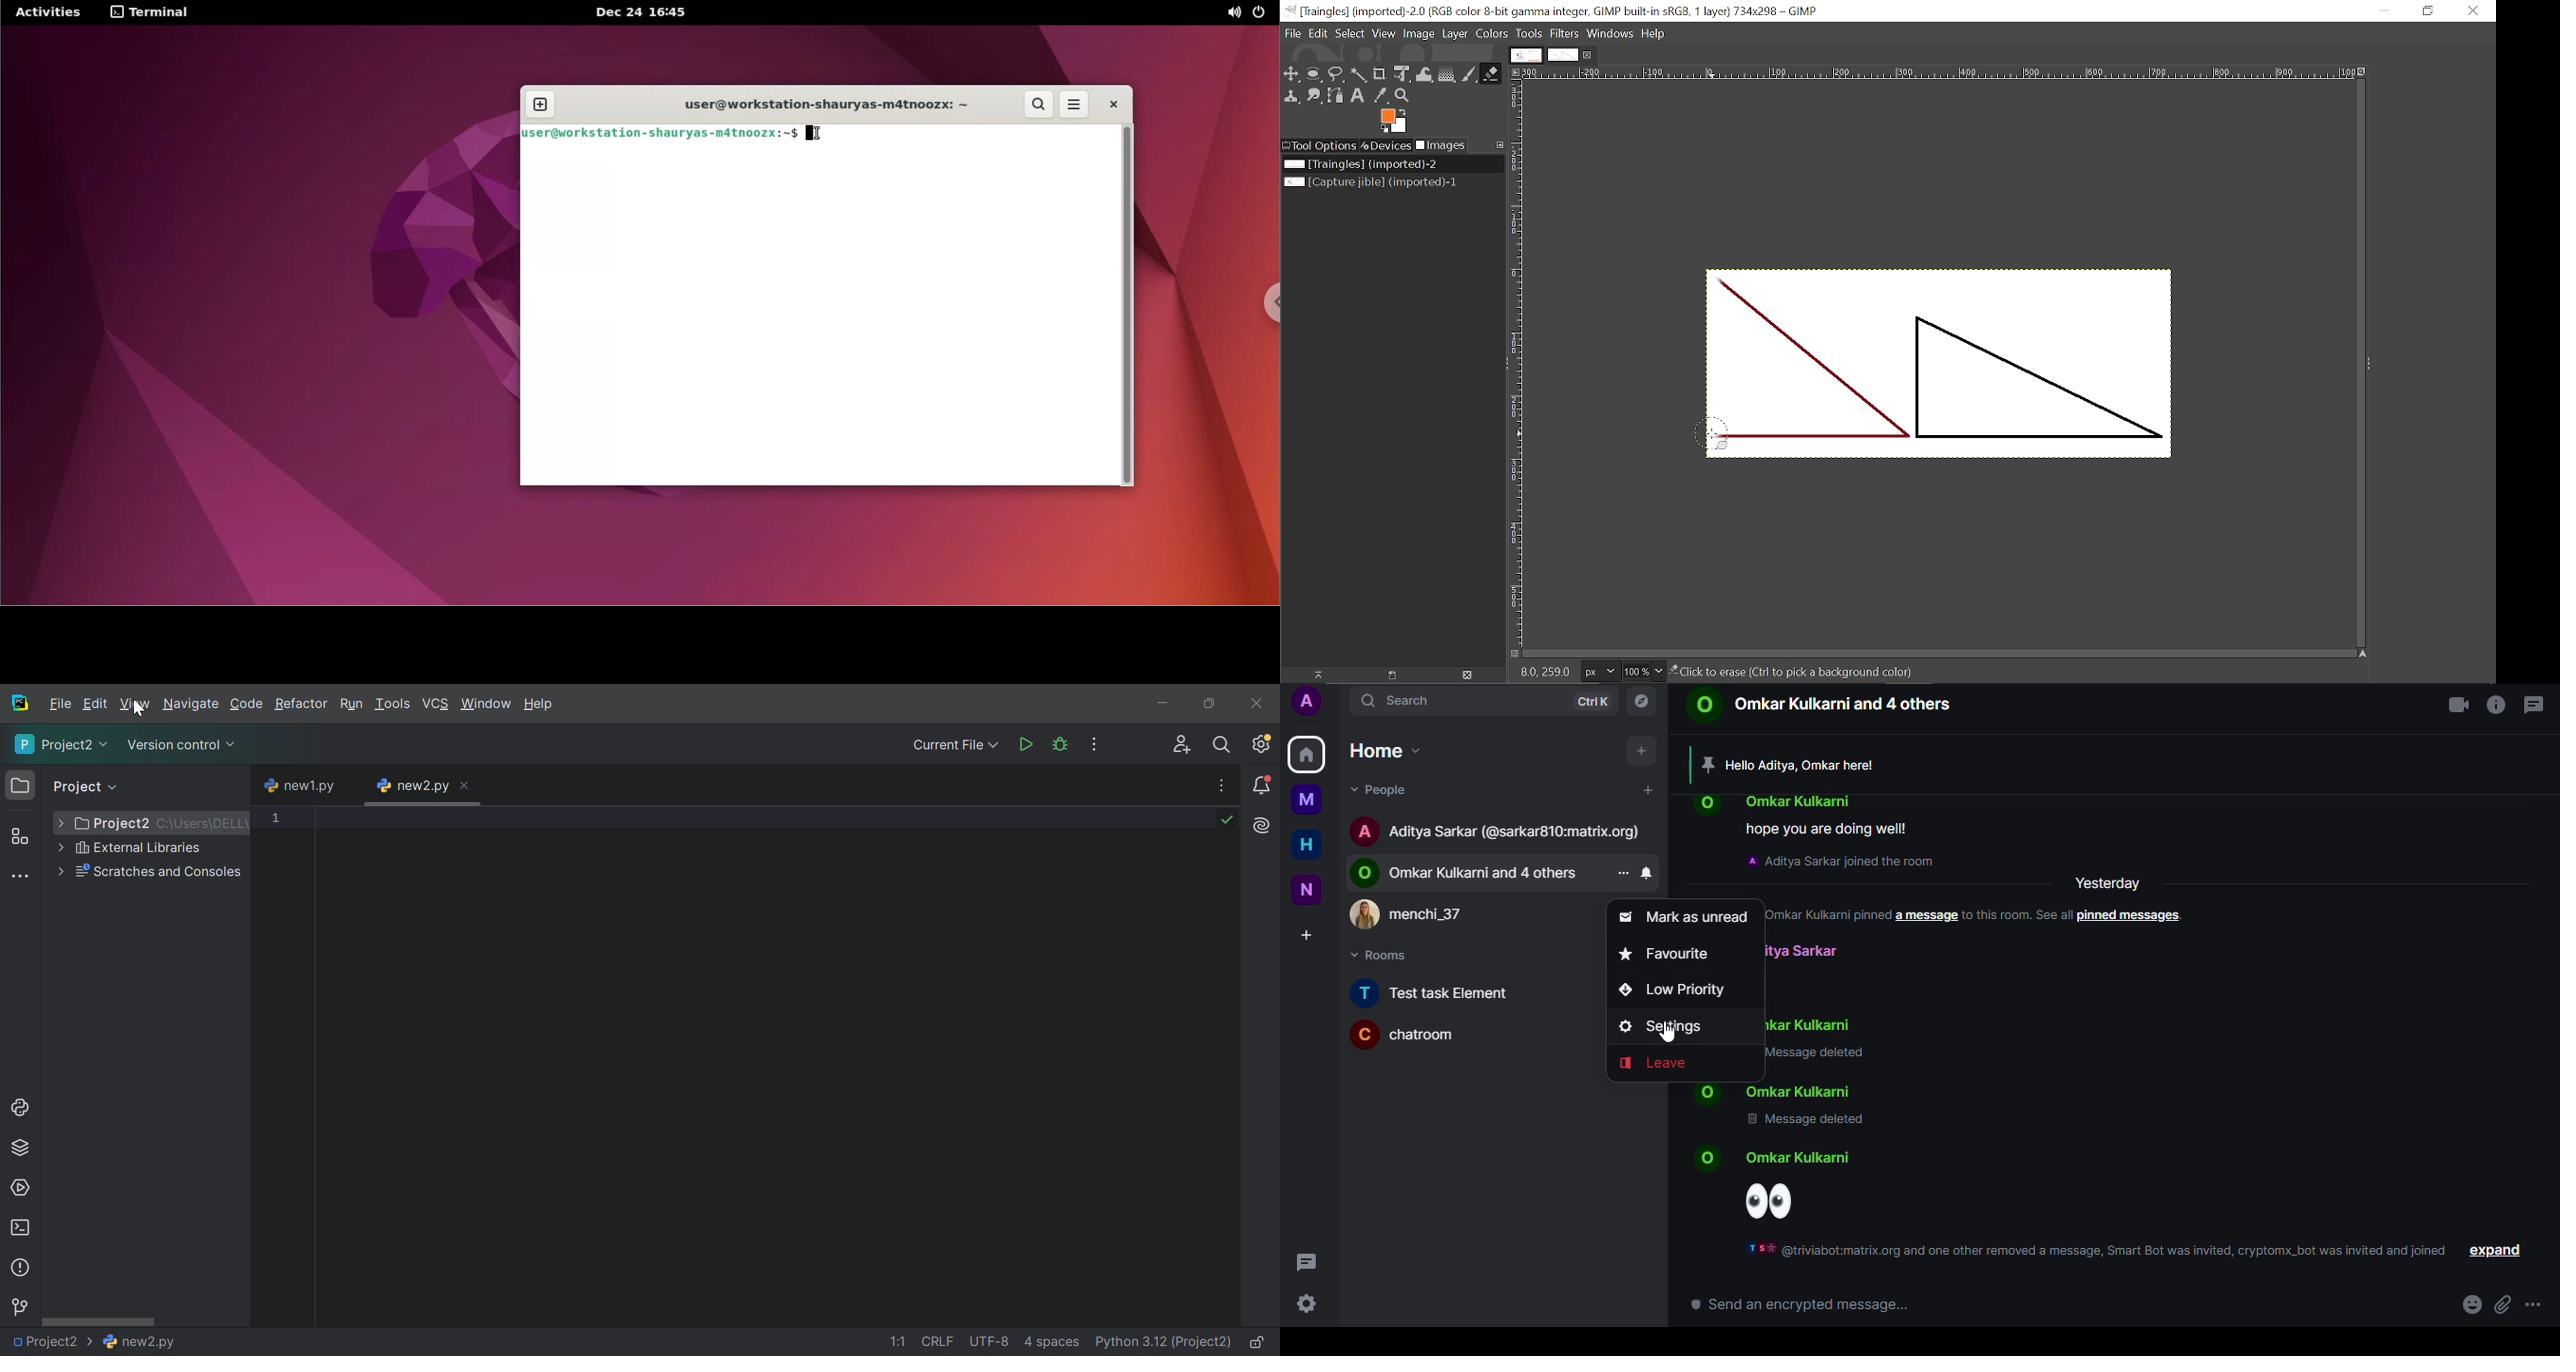 The height and width of the screenshot is (1372, 2576). What do you see at coordinates (1652, 874) in the screenshot?
I see `notifications` at bounding box center [1652, 874].